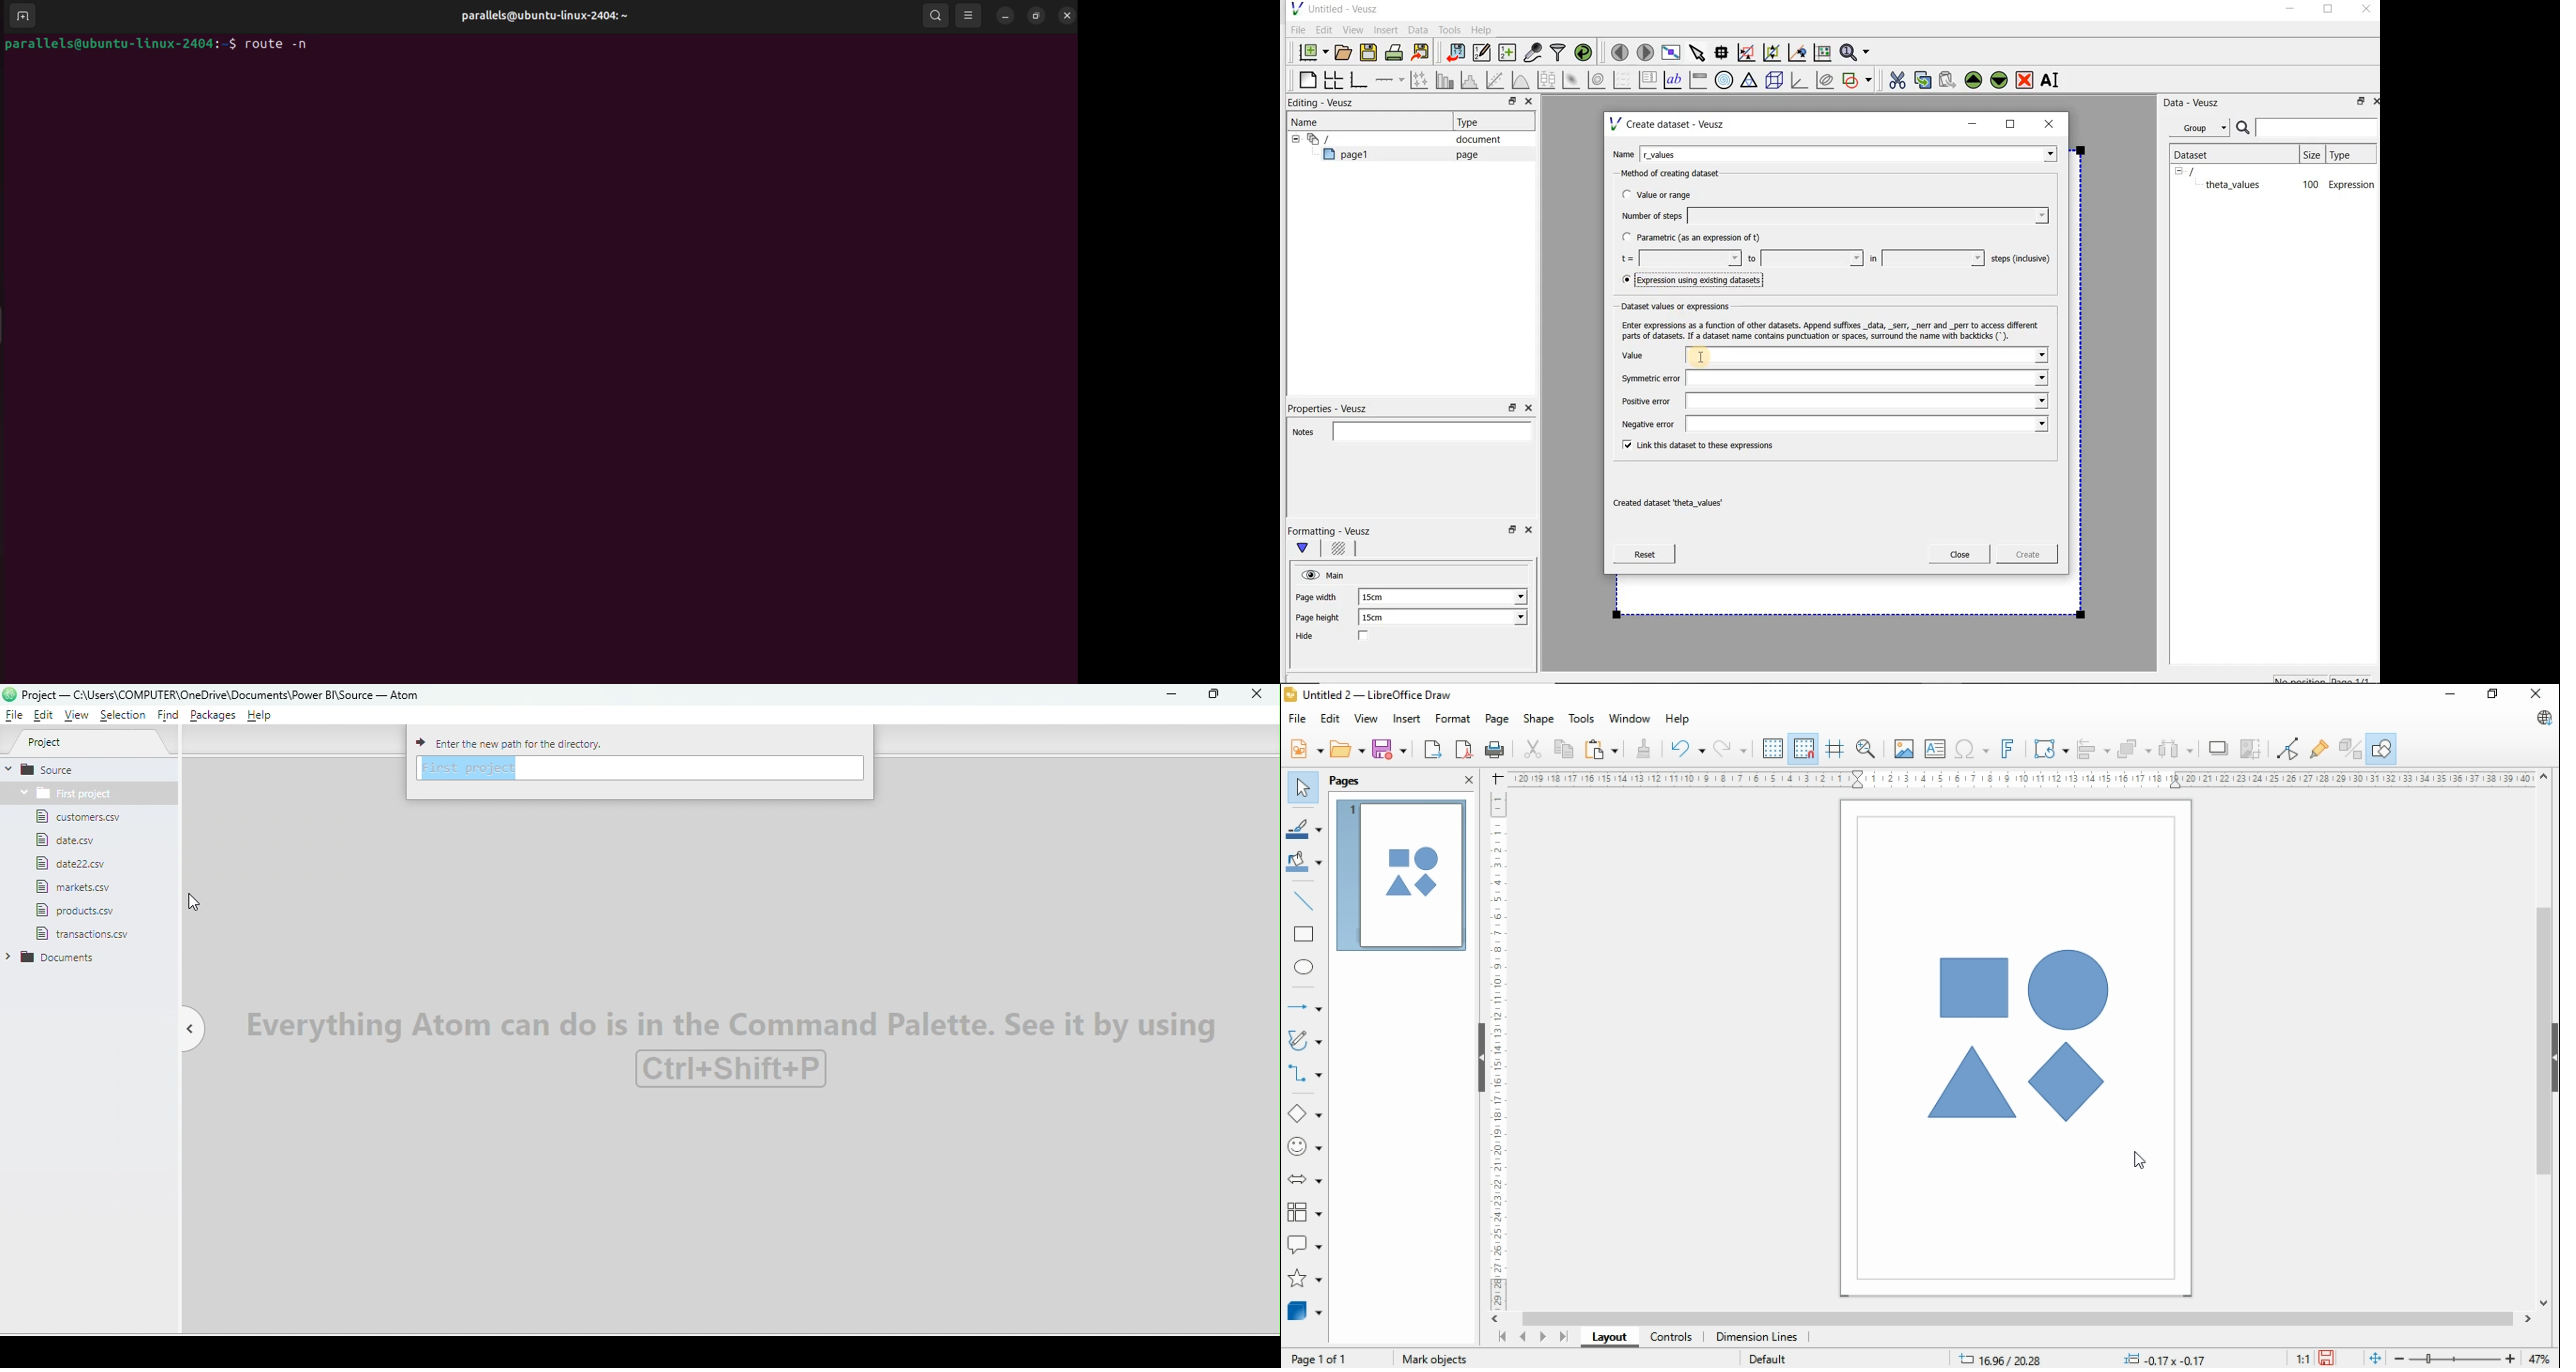 This screenshot has height=1372, width=2576. I want to click on Folder, so click(57, 959).